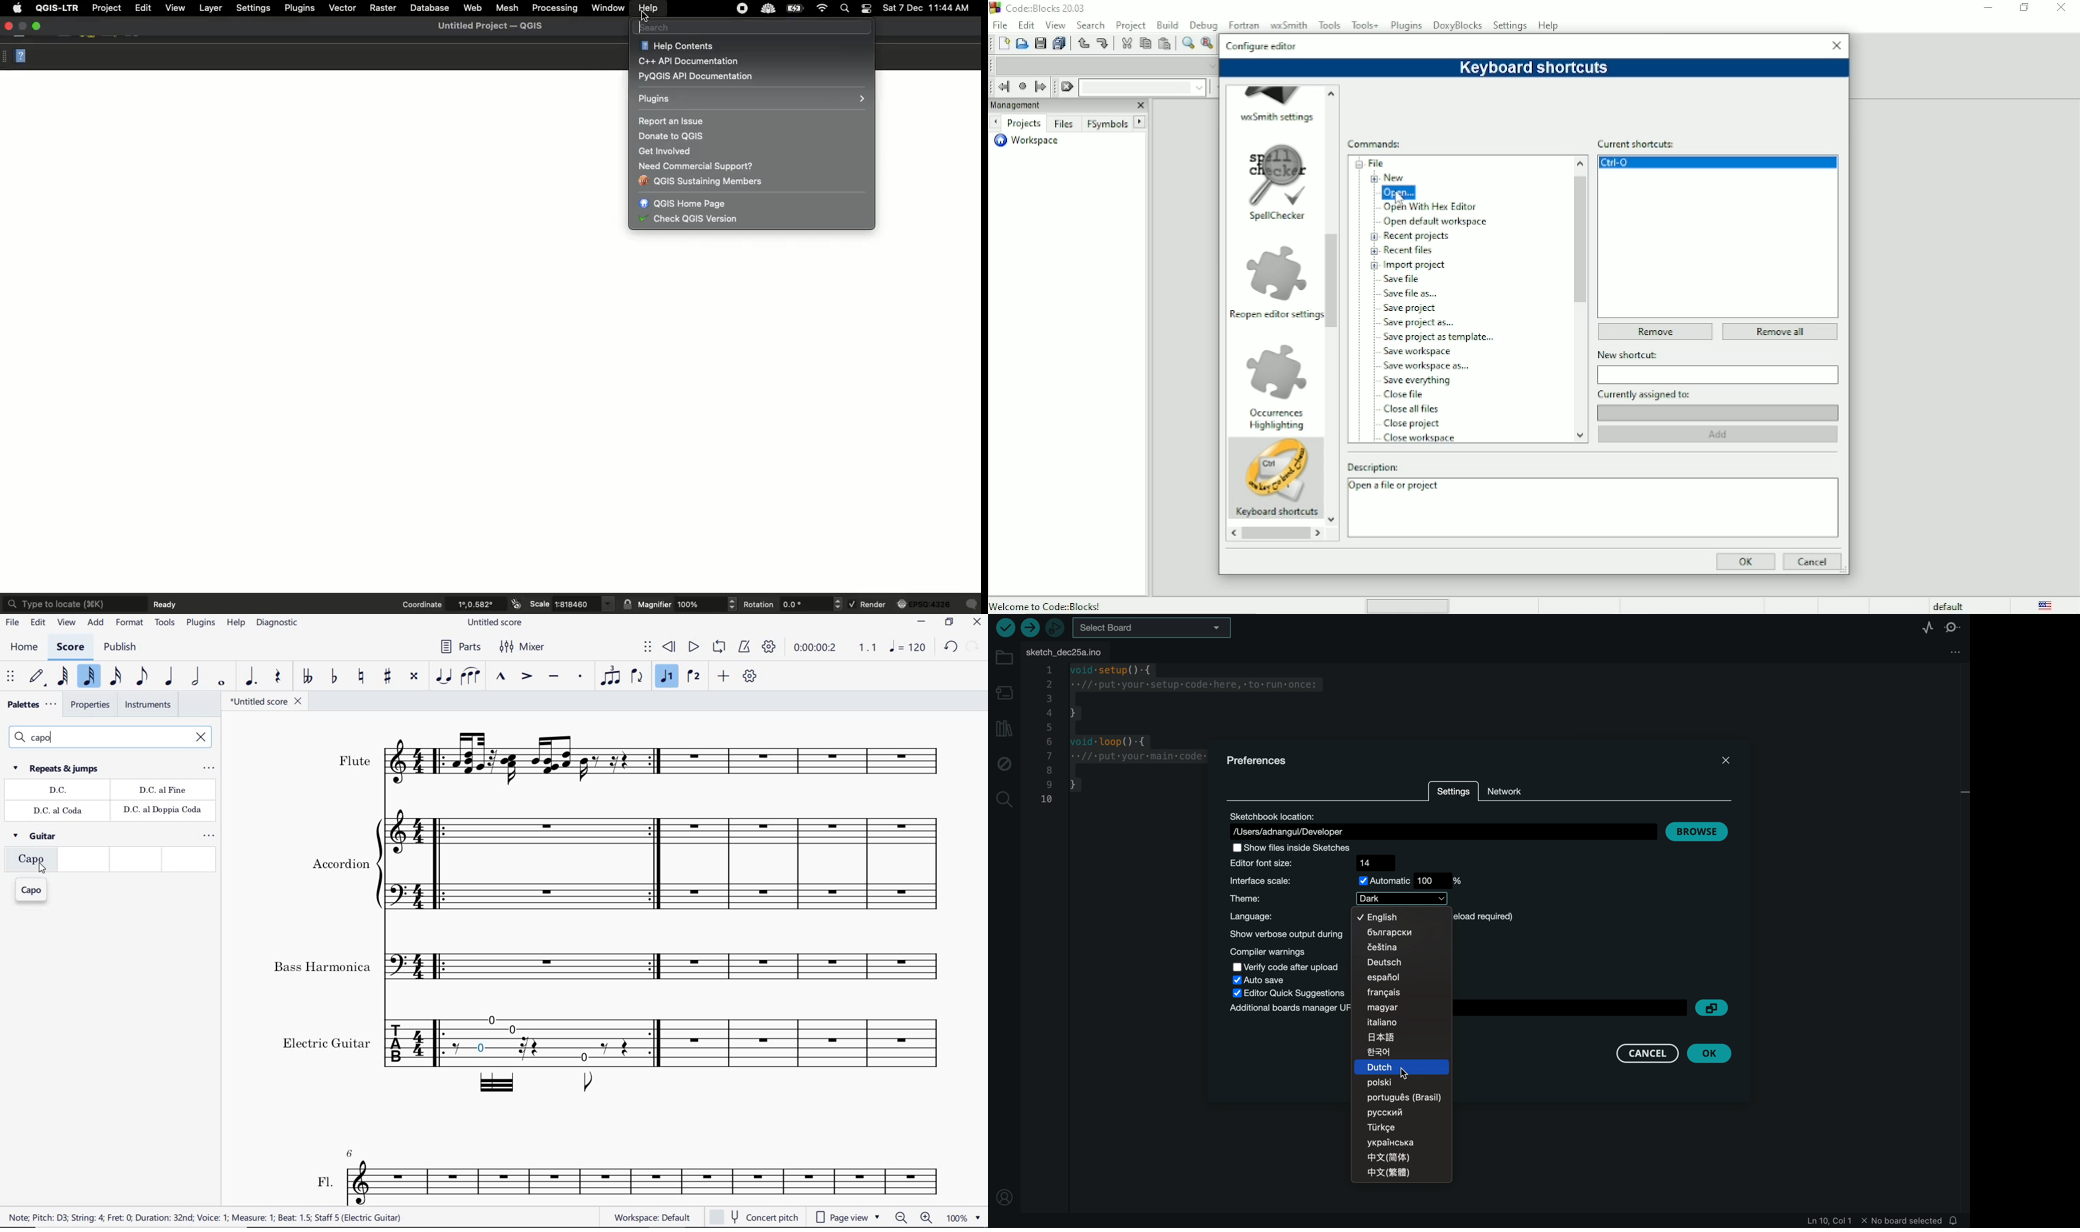 The width and height of the screenshot is (2100, 1232). What do you see at coordinates (1956, 1221) in the screenshot?
I see `notification` at bounding box center [1956, 1221].